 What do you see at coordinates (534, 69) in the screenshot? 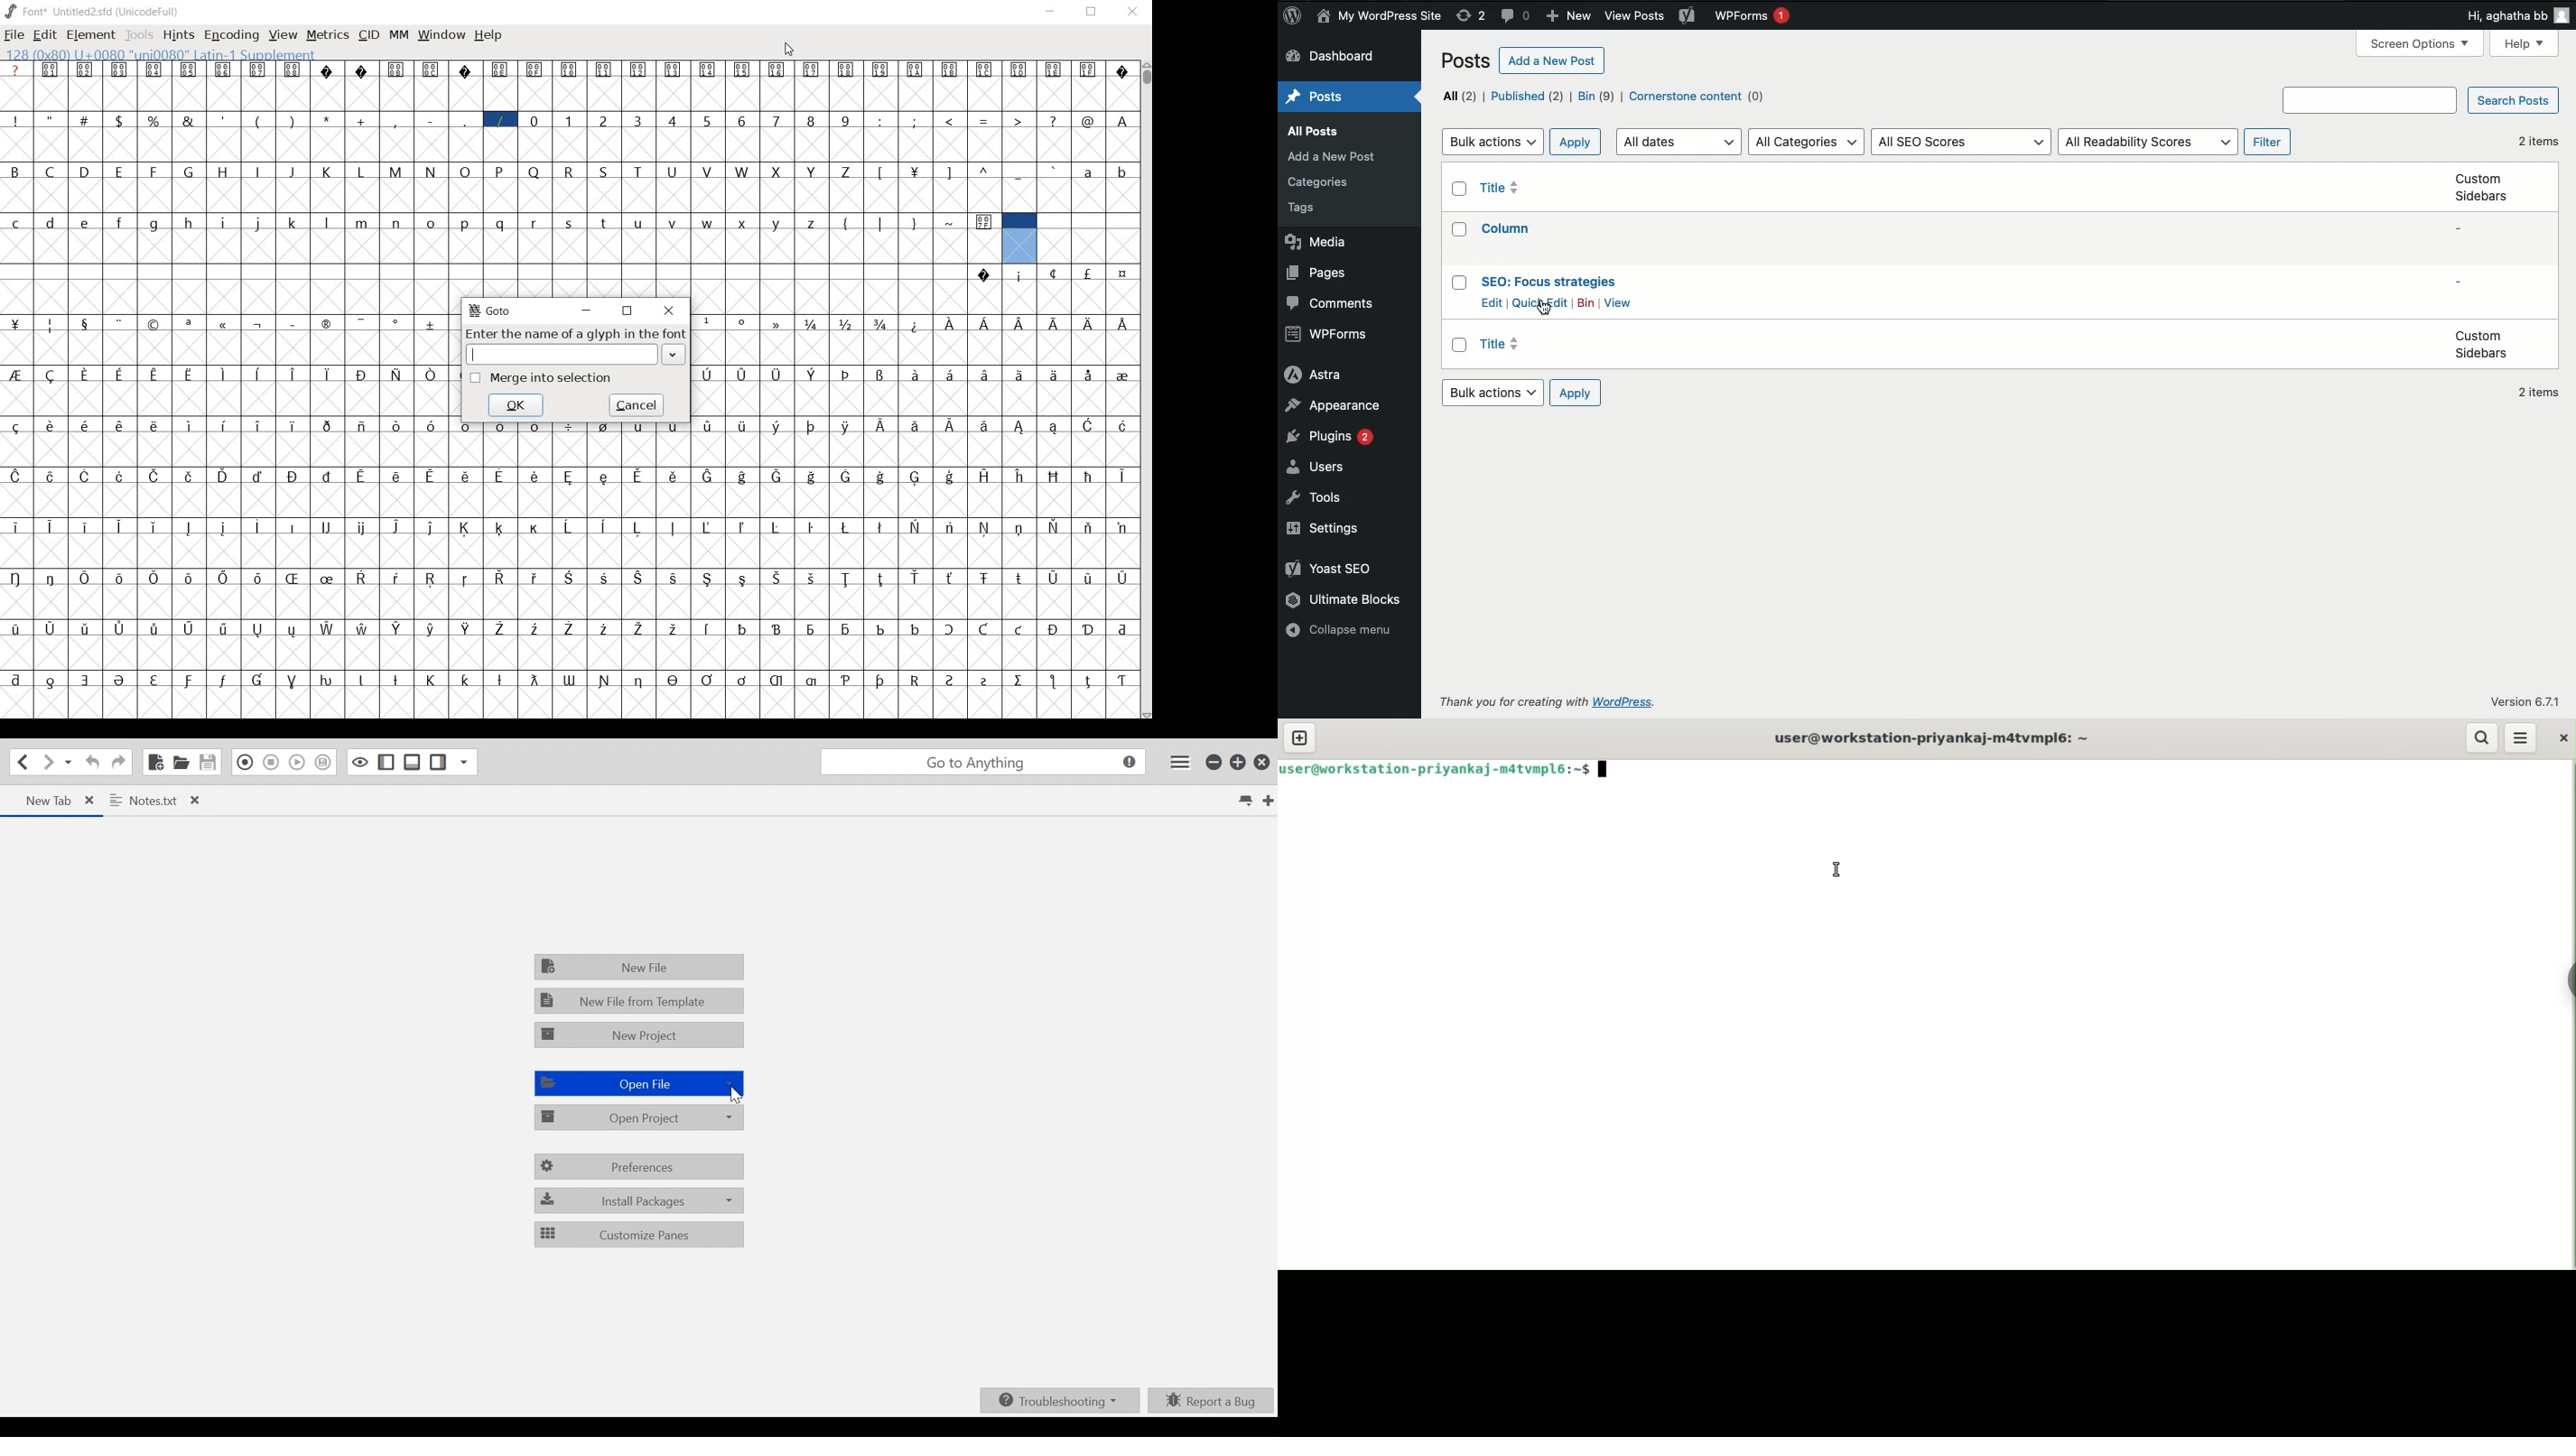
I see `Symbol` at bounding box center [534, 69].